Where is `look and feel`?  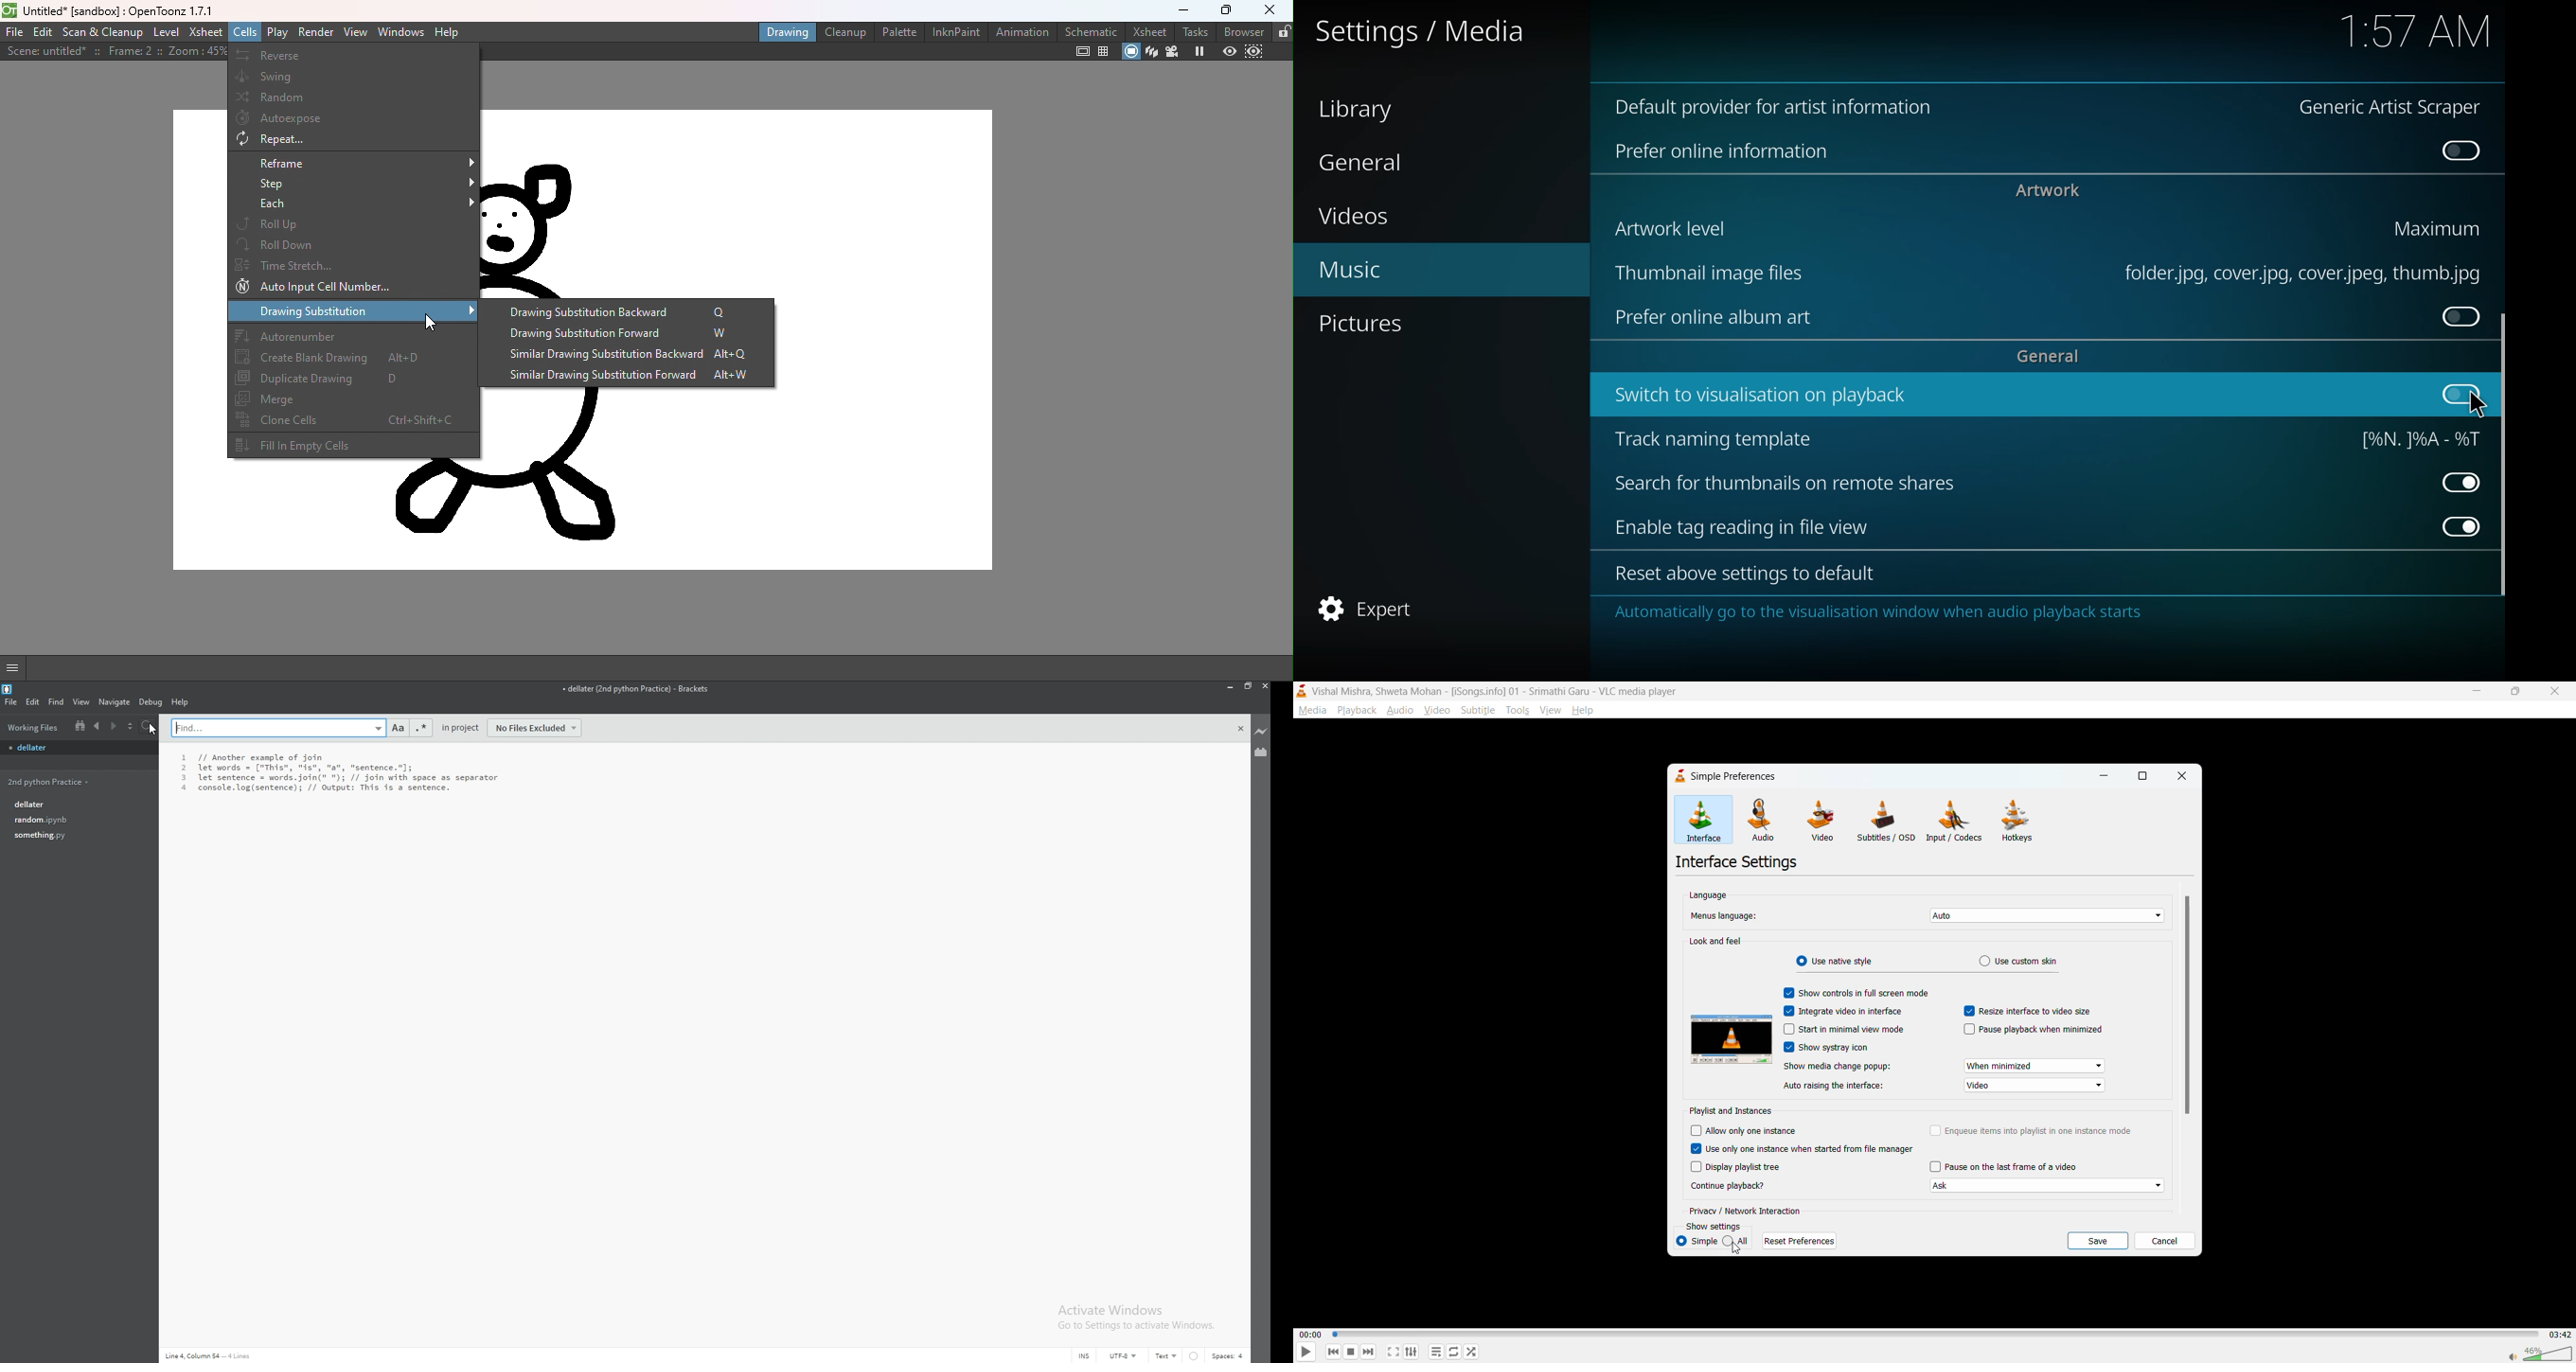 look and feel is located at coordinates (1717, 941).